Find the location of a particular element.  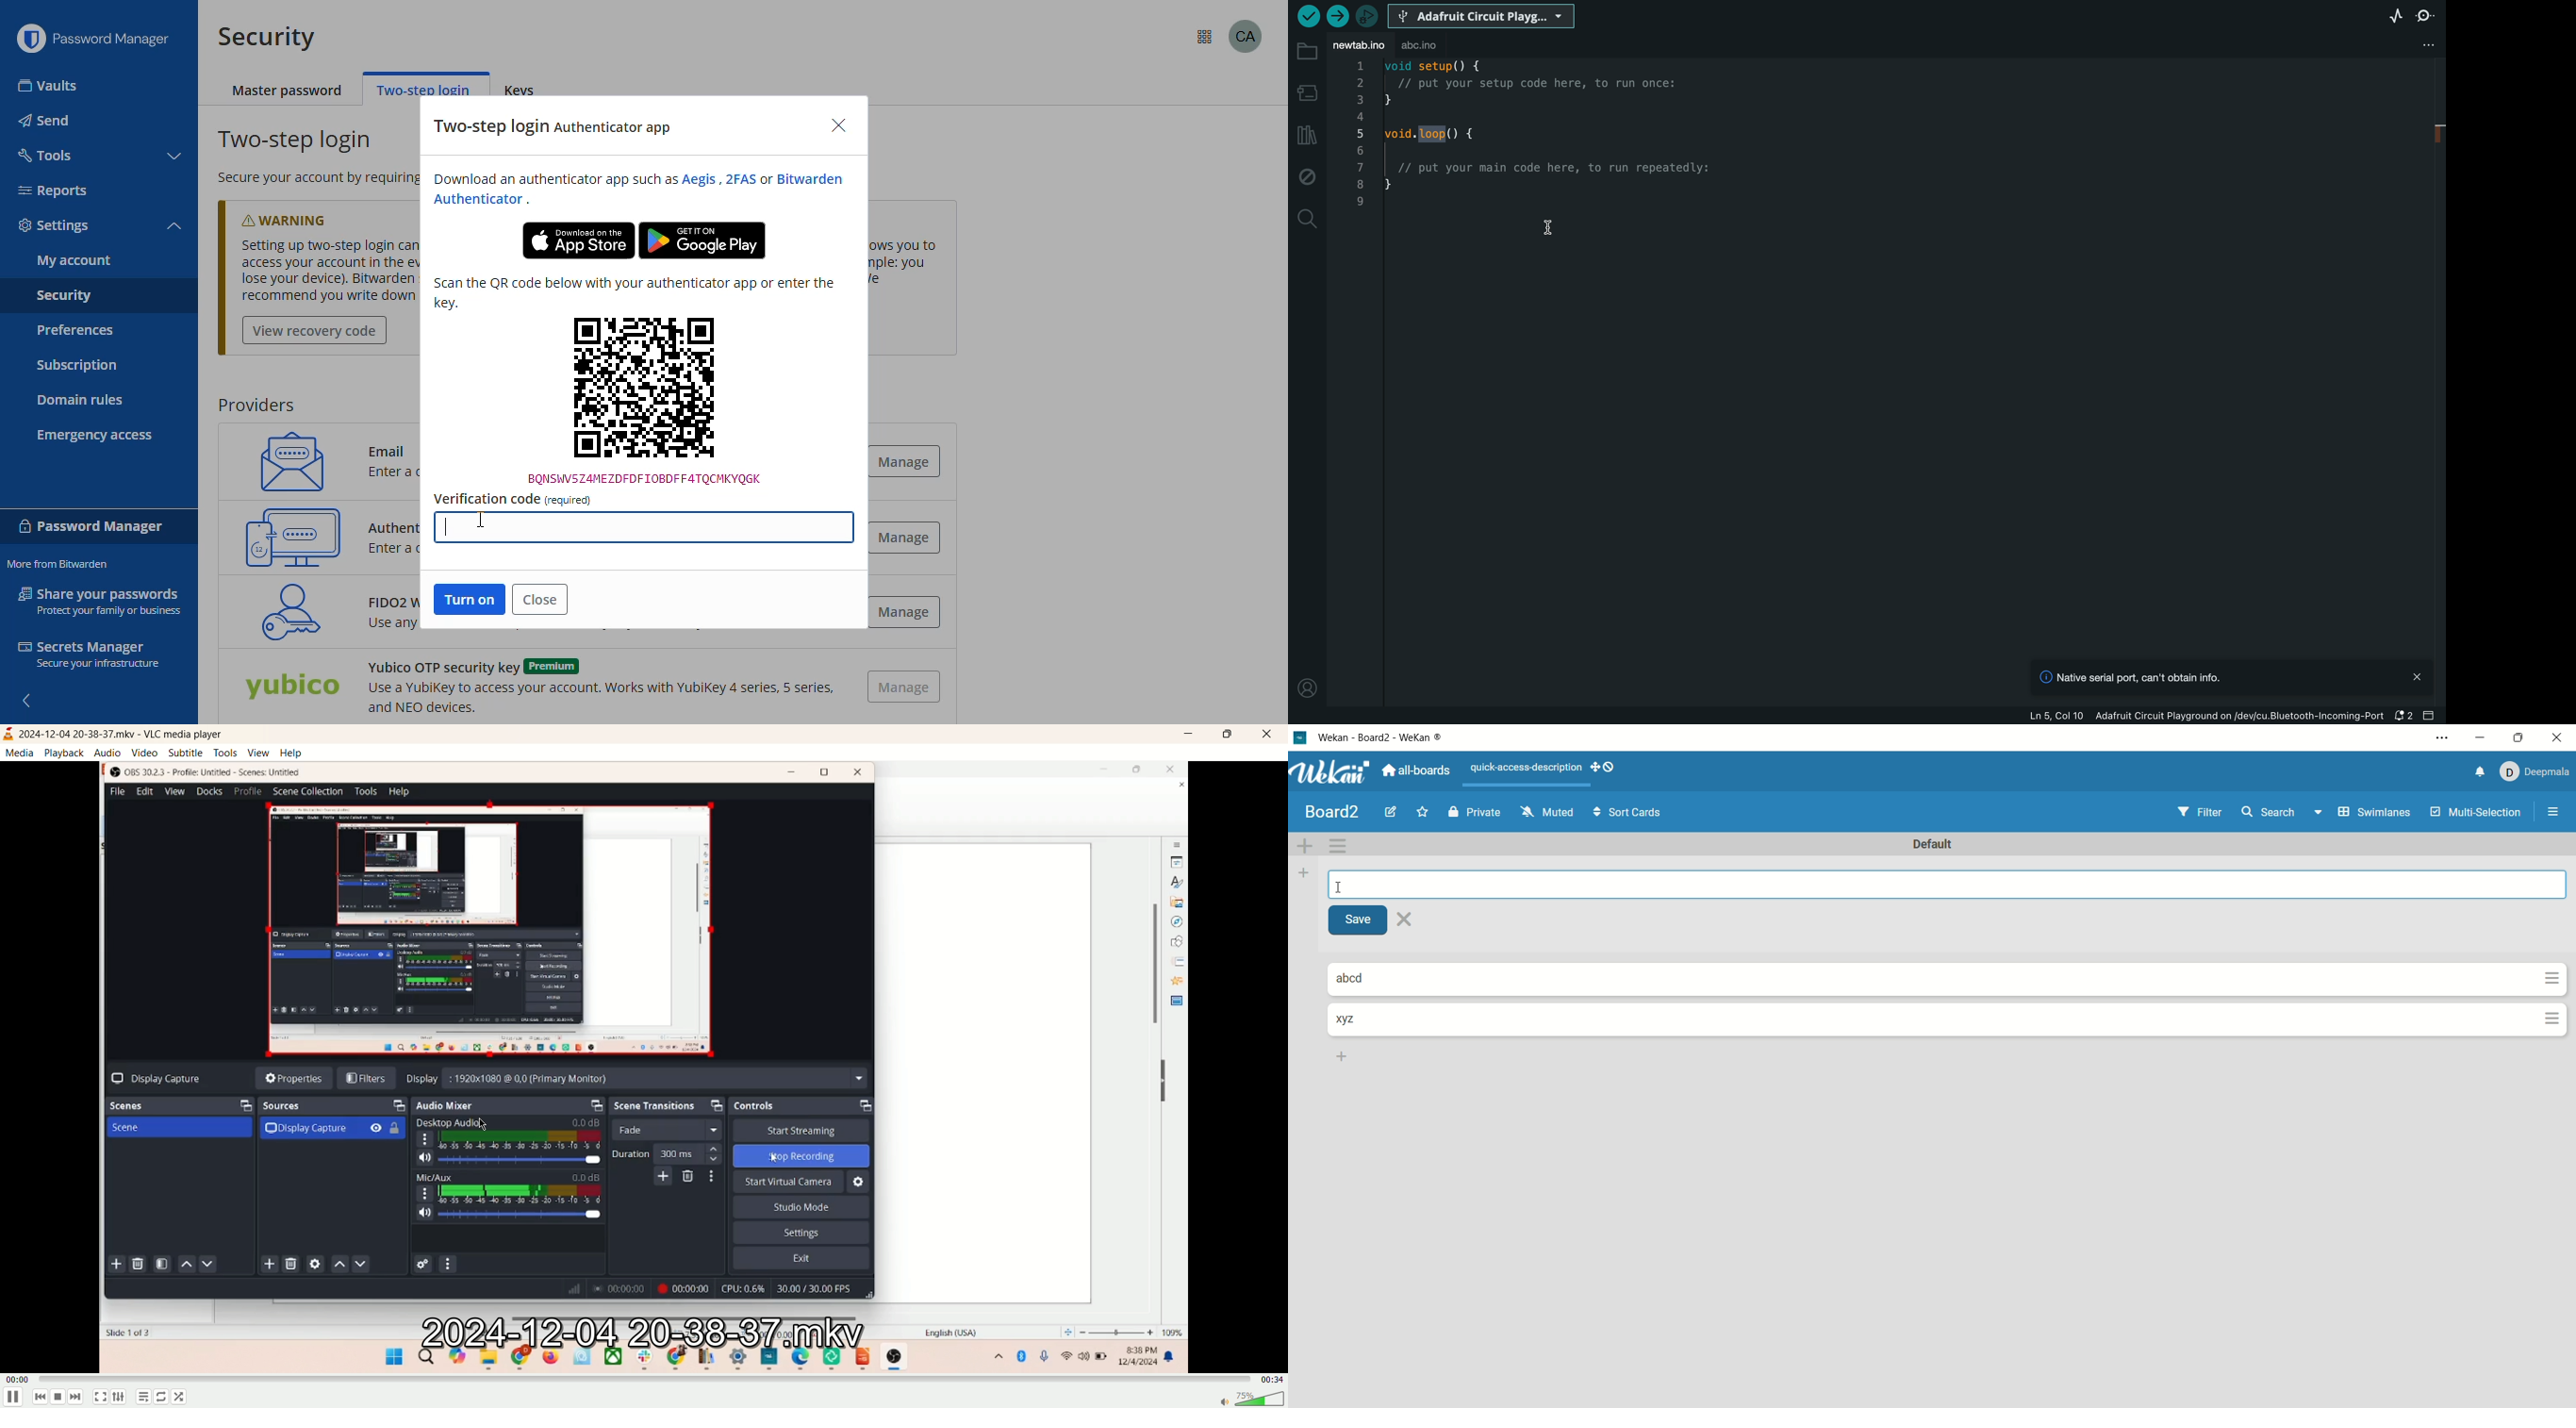

tools is located at coordinates (224, 752).